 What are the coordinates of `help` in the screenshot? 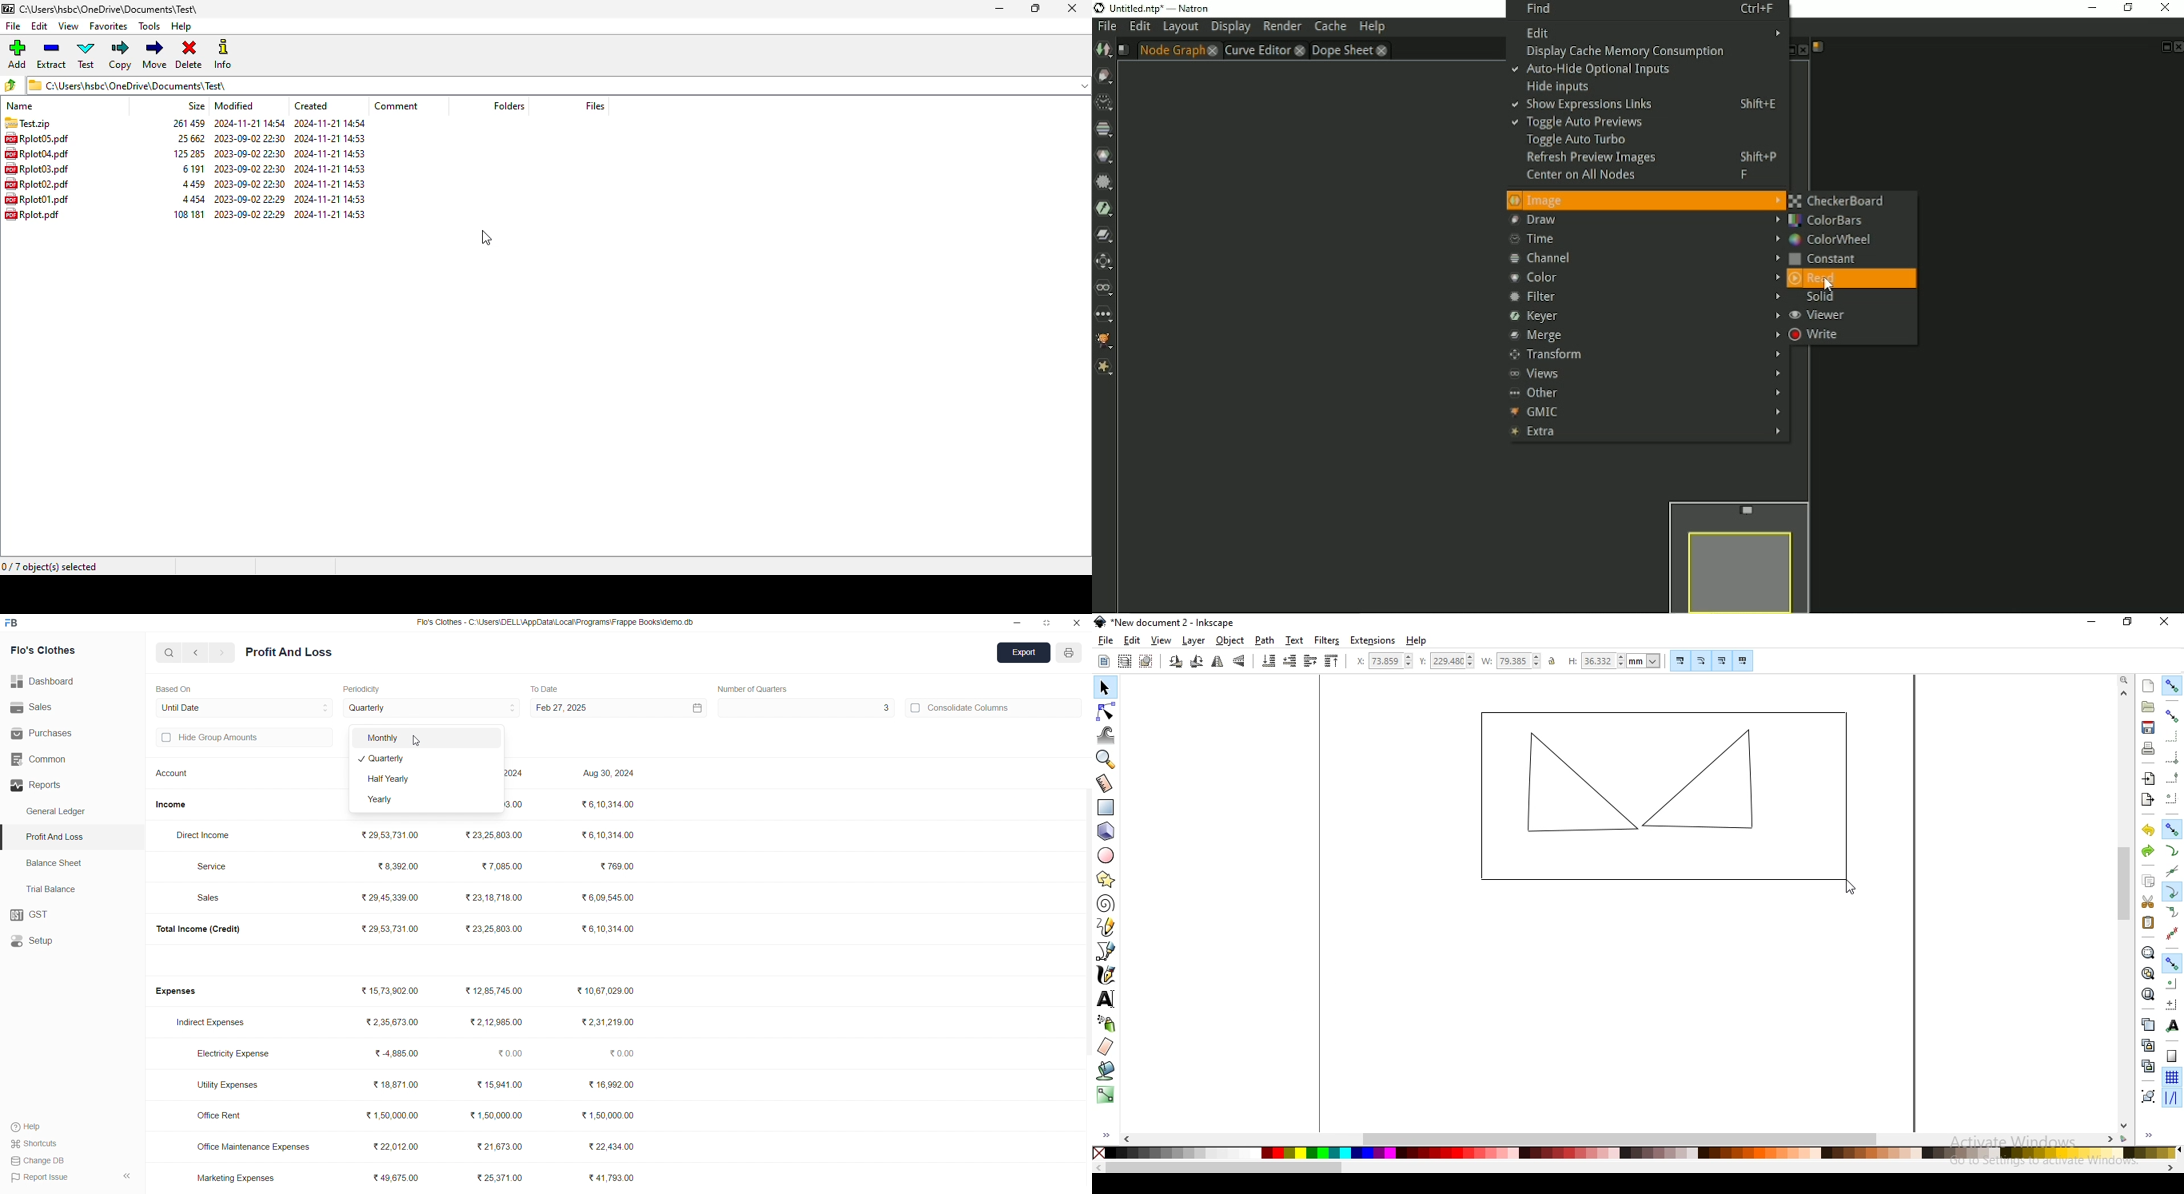 It's located at (1417, 641).